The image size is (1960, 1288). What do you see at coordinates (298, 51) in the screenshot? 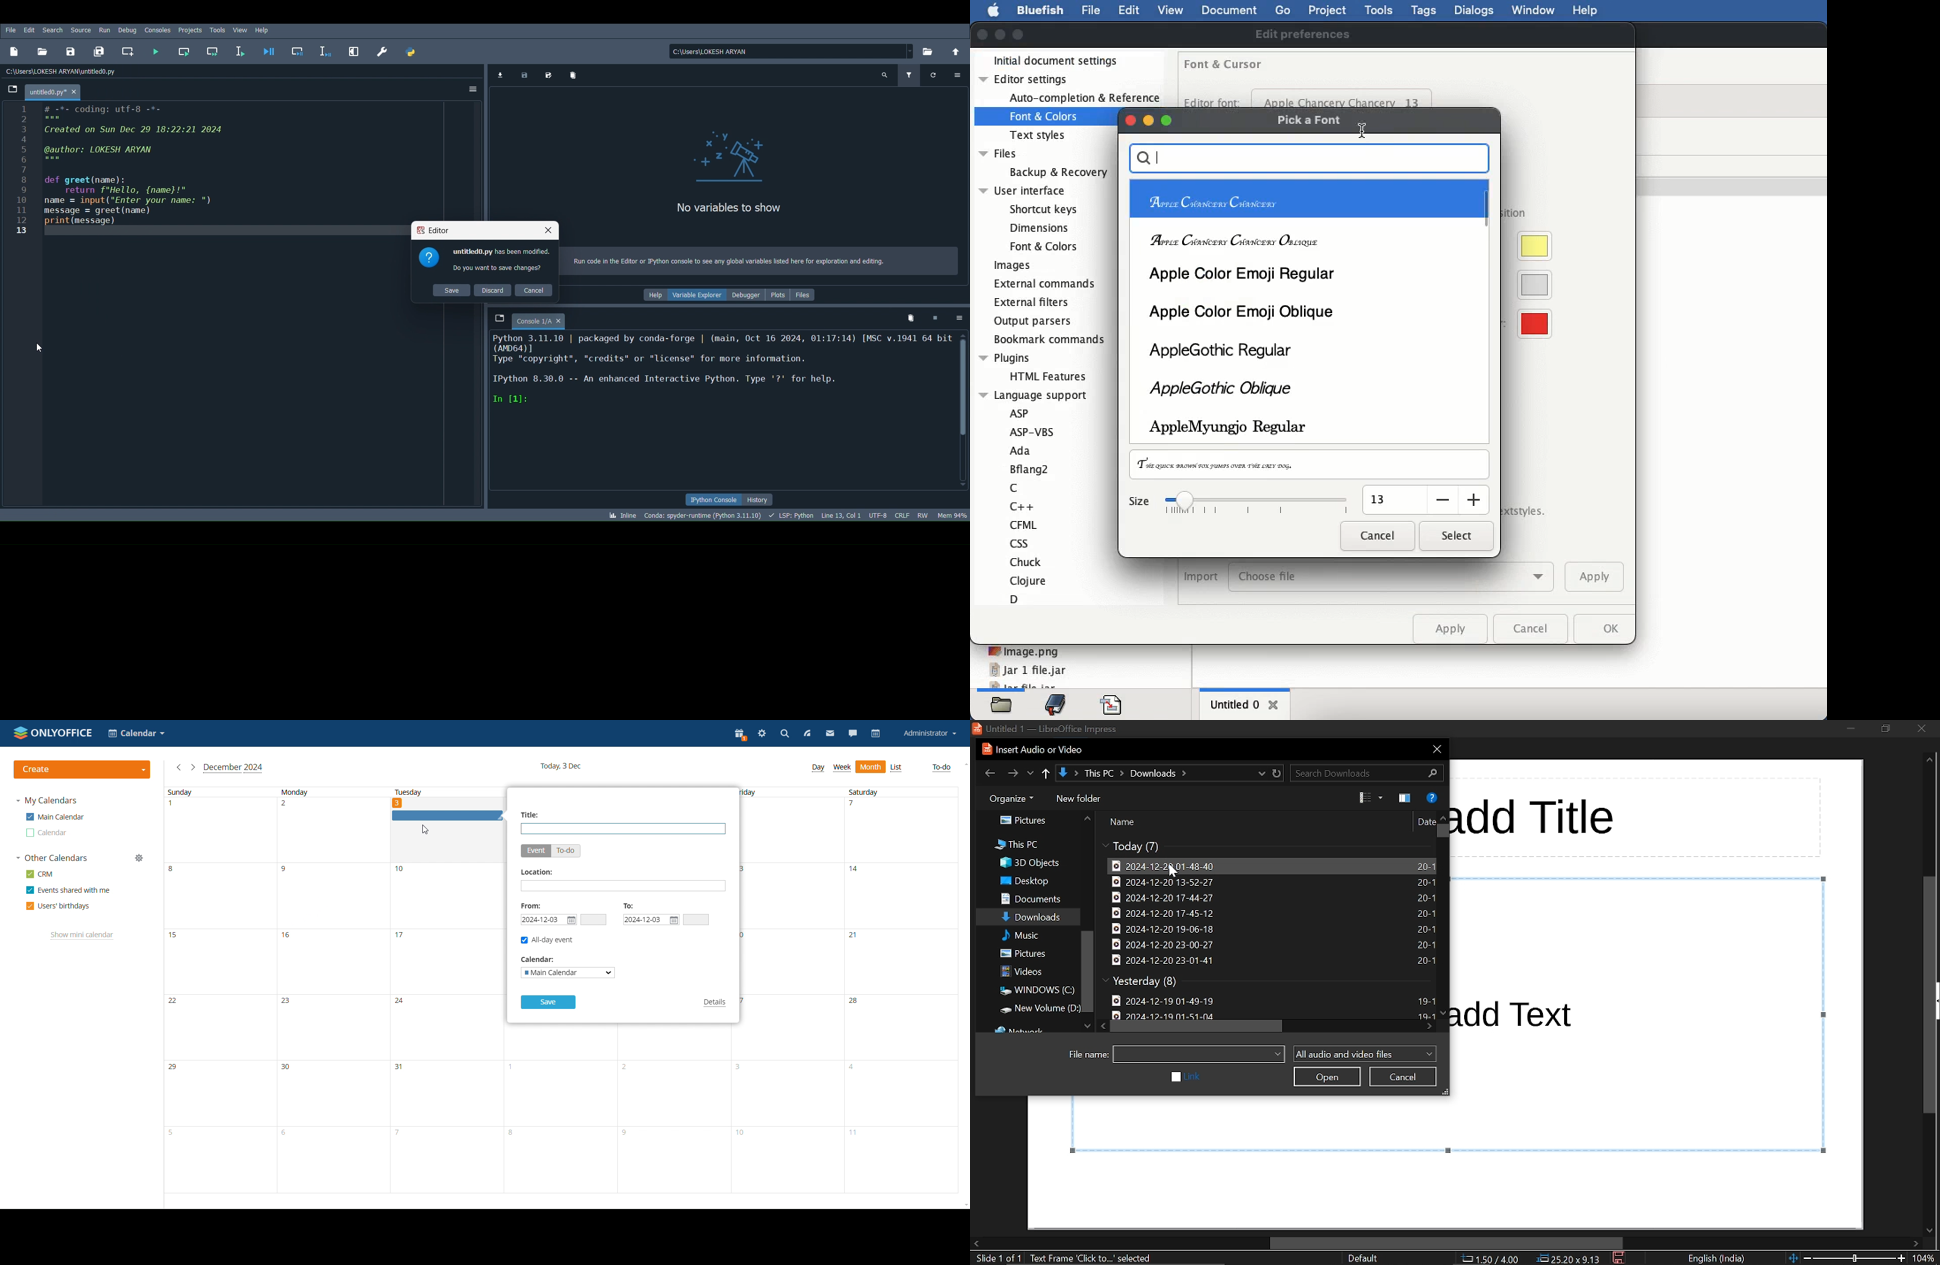
I see `Debug cell` at bounding box center [298, 51].